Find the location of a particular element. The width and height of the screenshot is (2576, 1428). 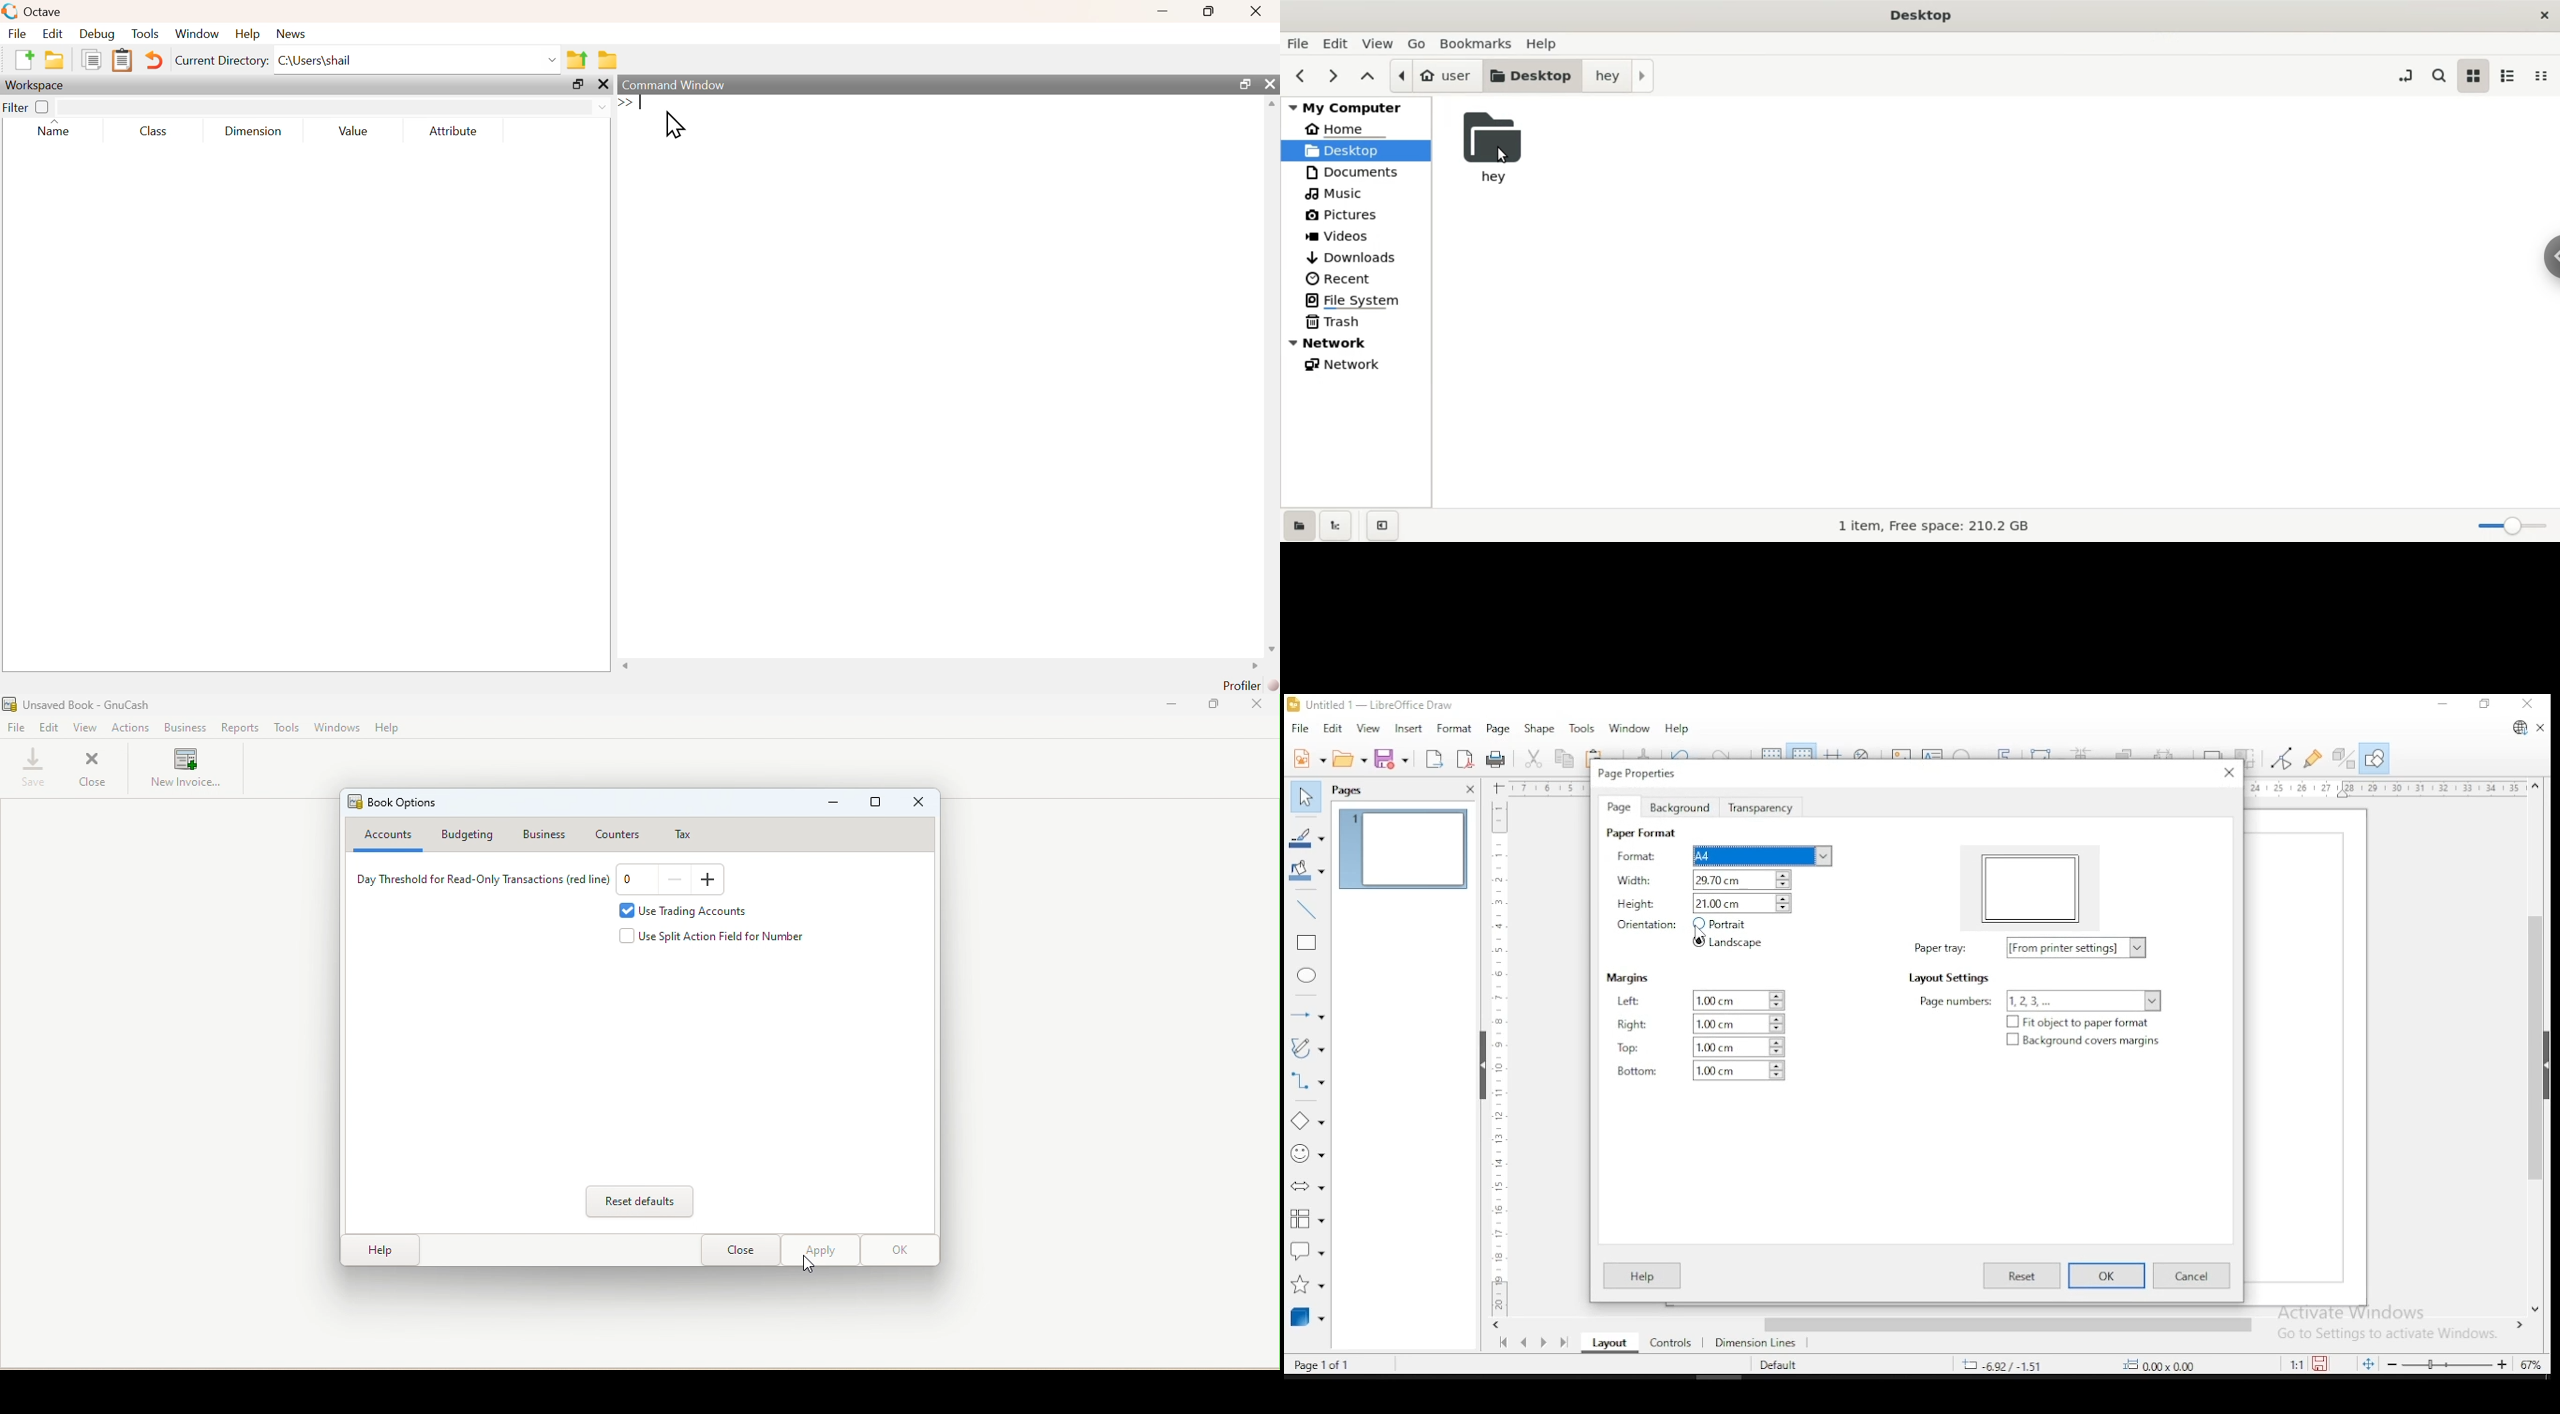

Apply is located at coordinates (819, 1252).